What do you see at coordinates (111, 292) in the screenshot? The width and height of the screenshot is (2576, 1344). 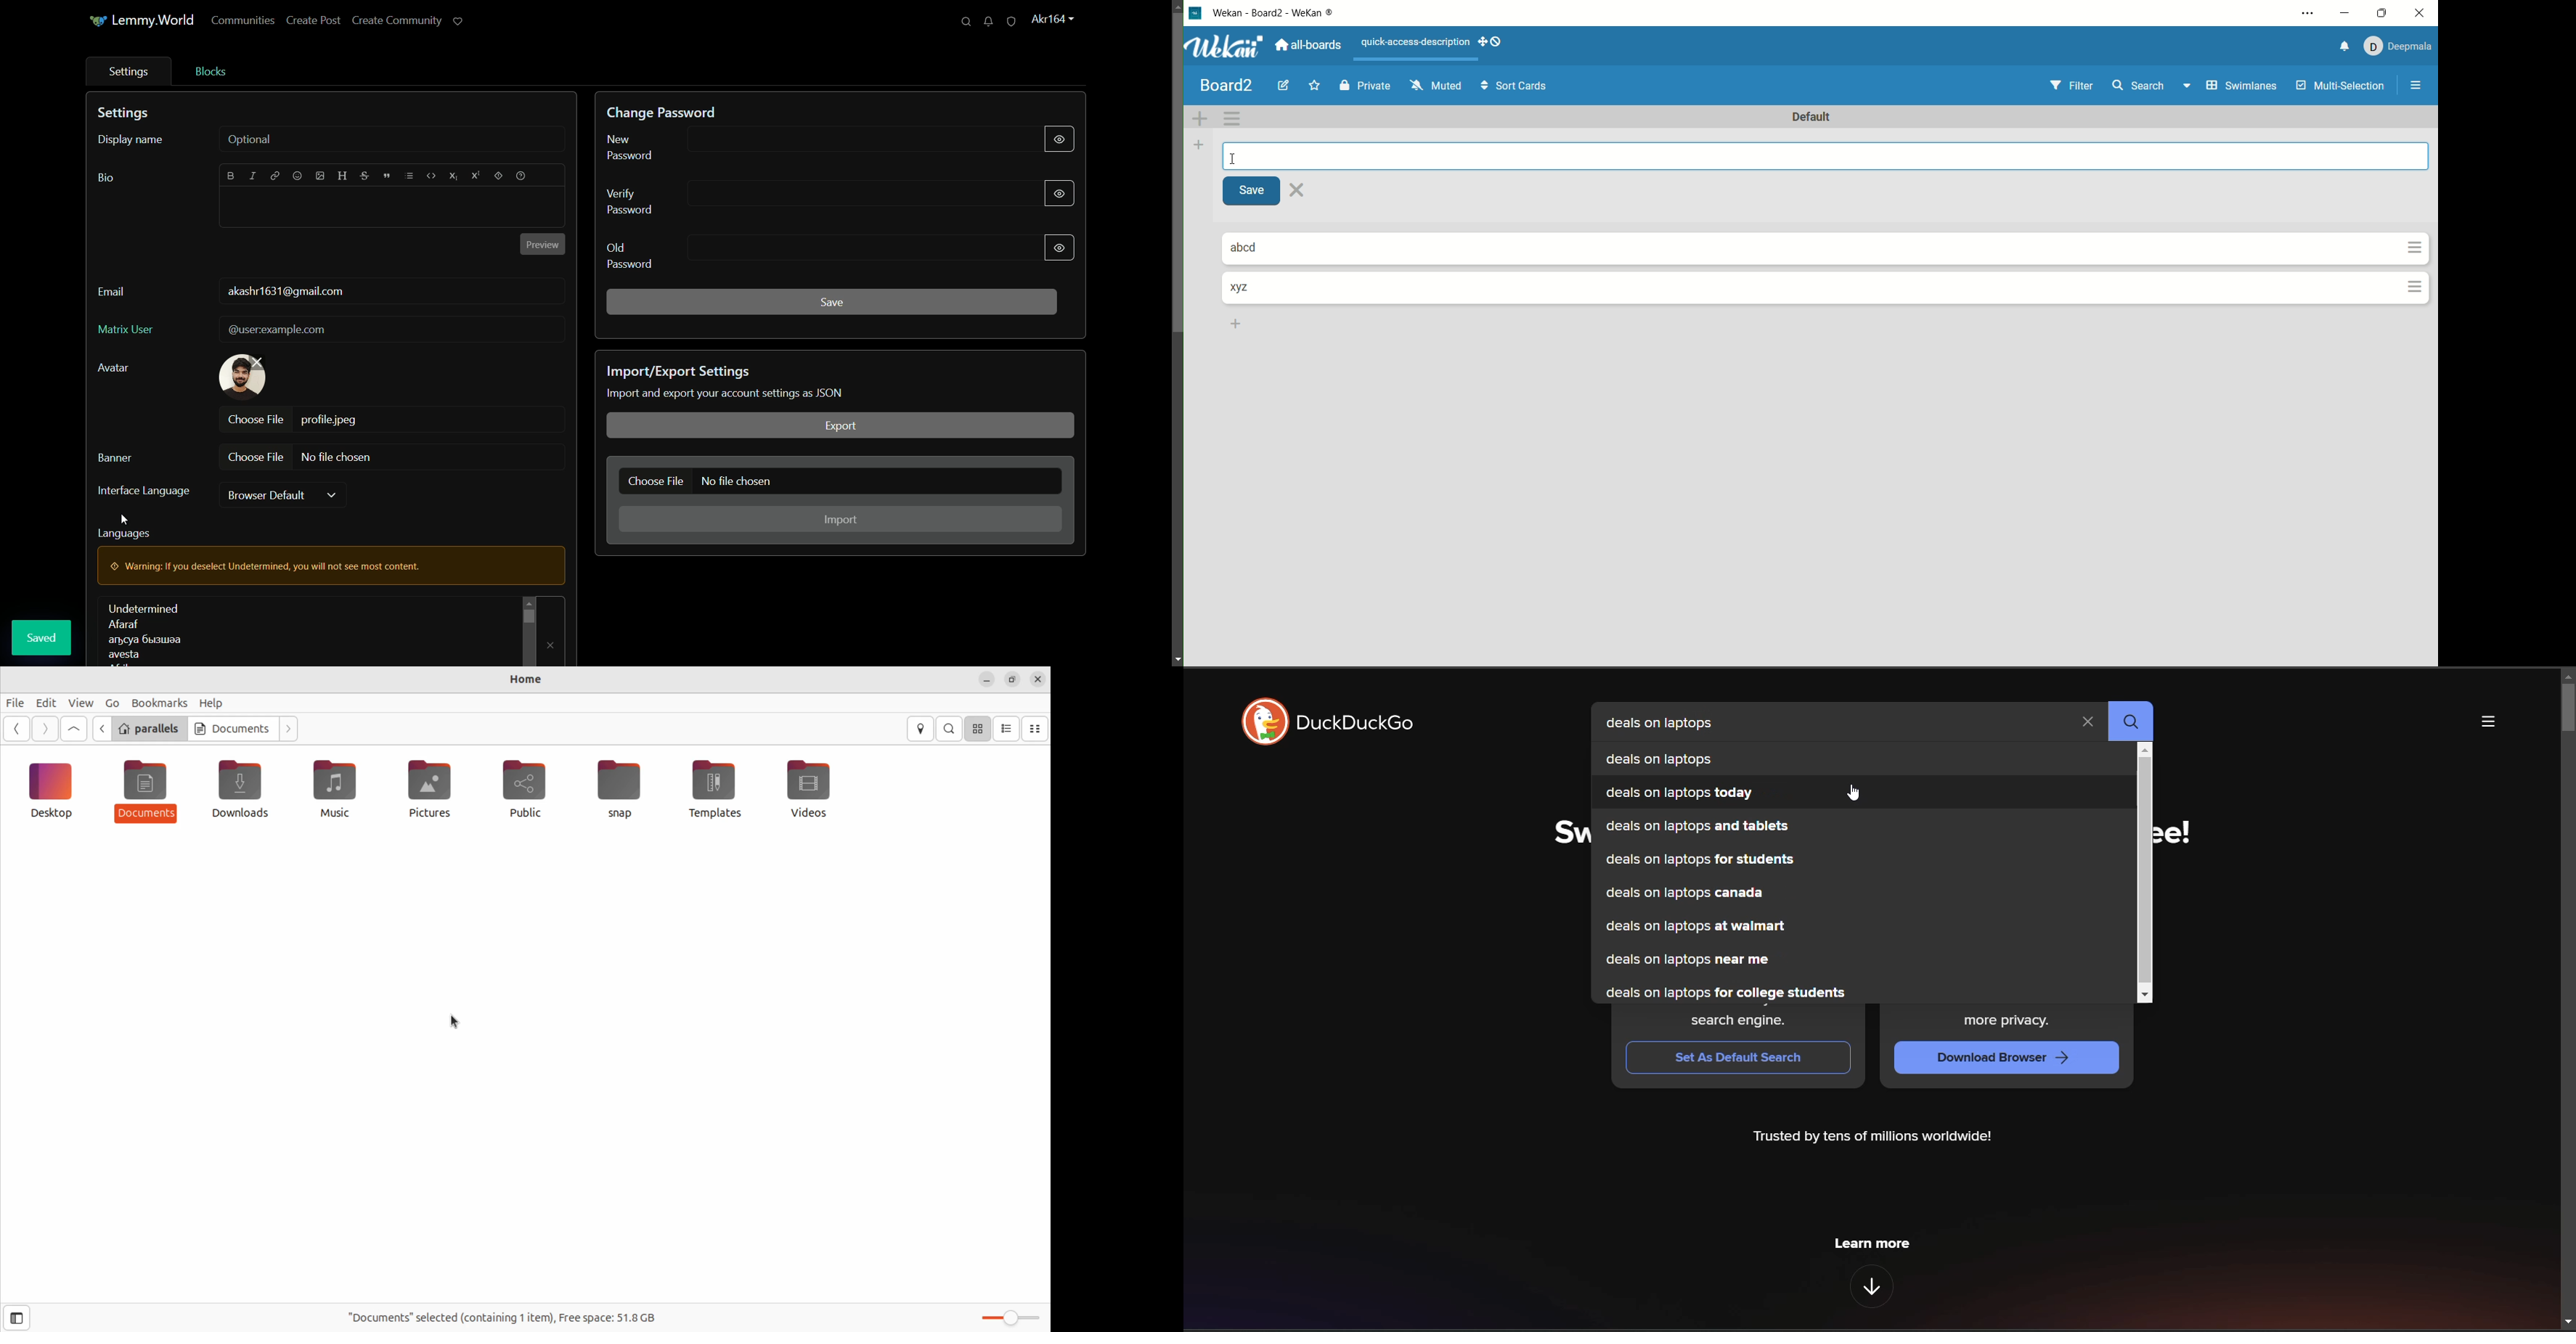 I see `email` at bounding box center [111, 292].